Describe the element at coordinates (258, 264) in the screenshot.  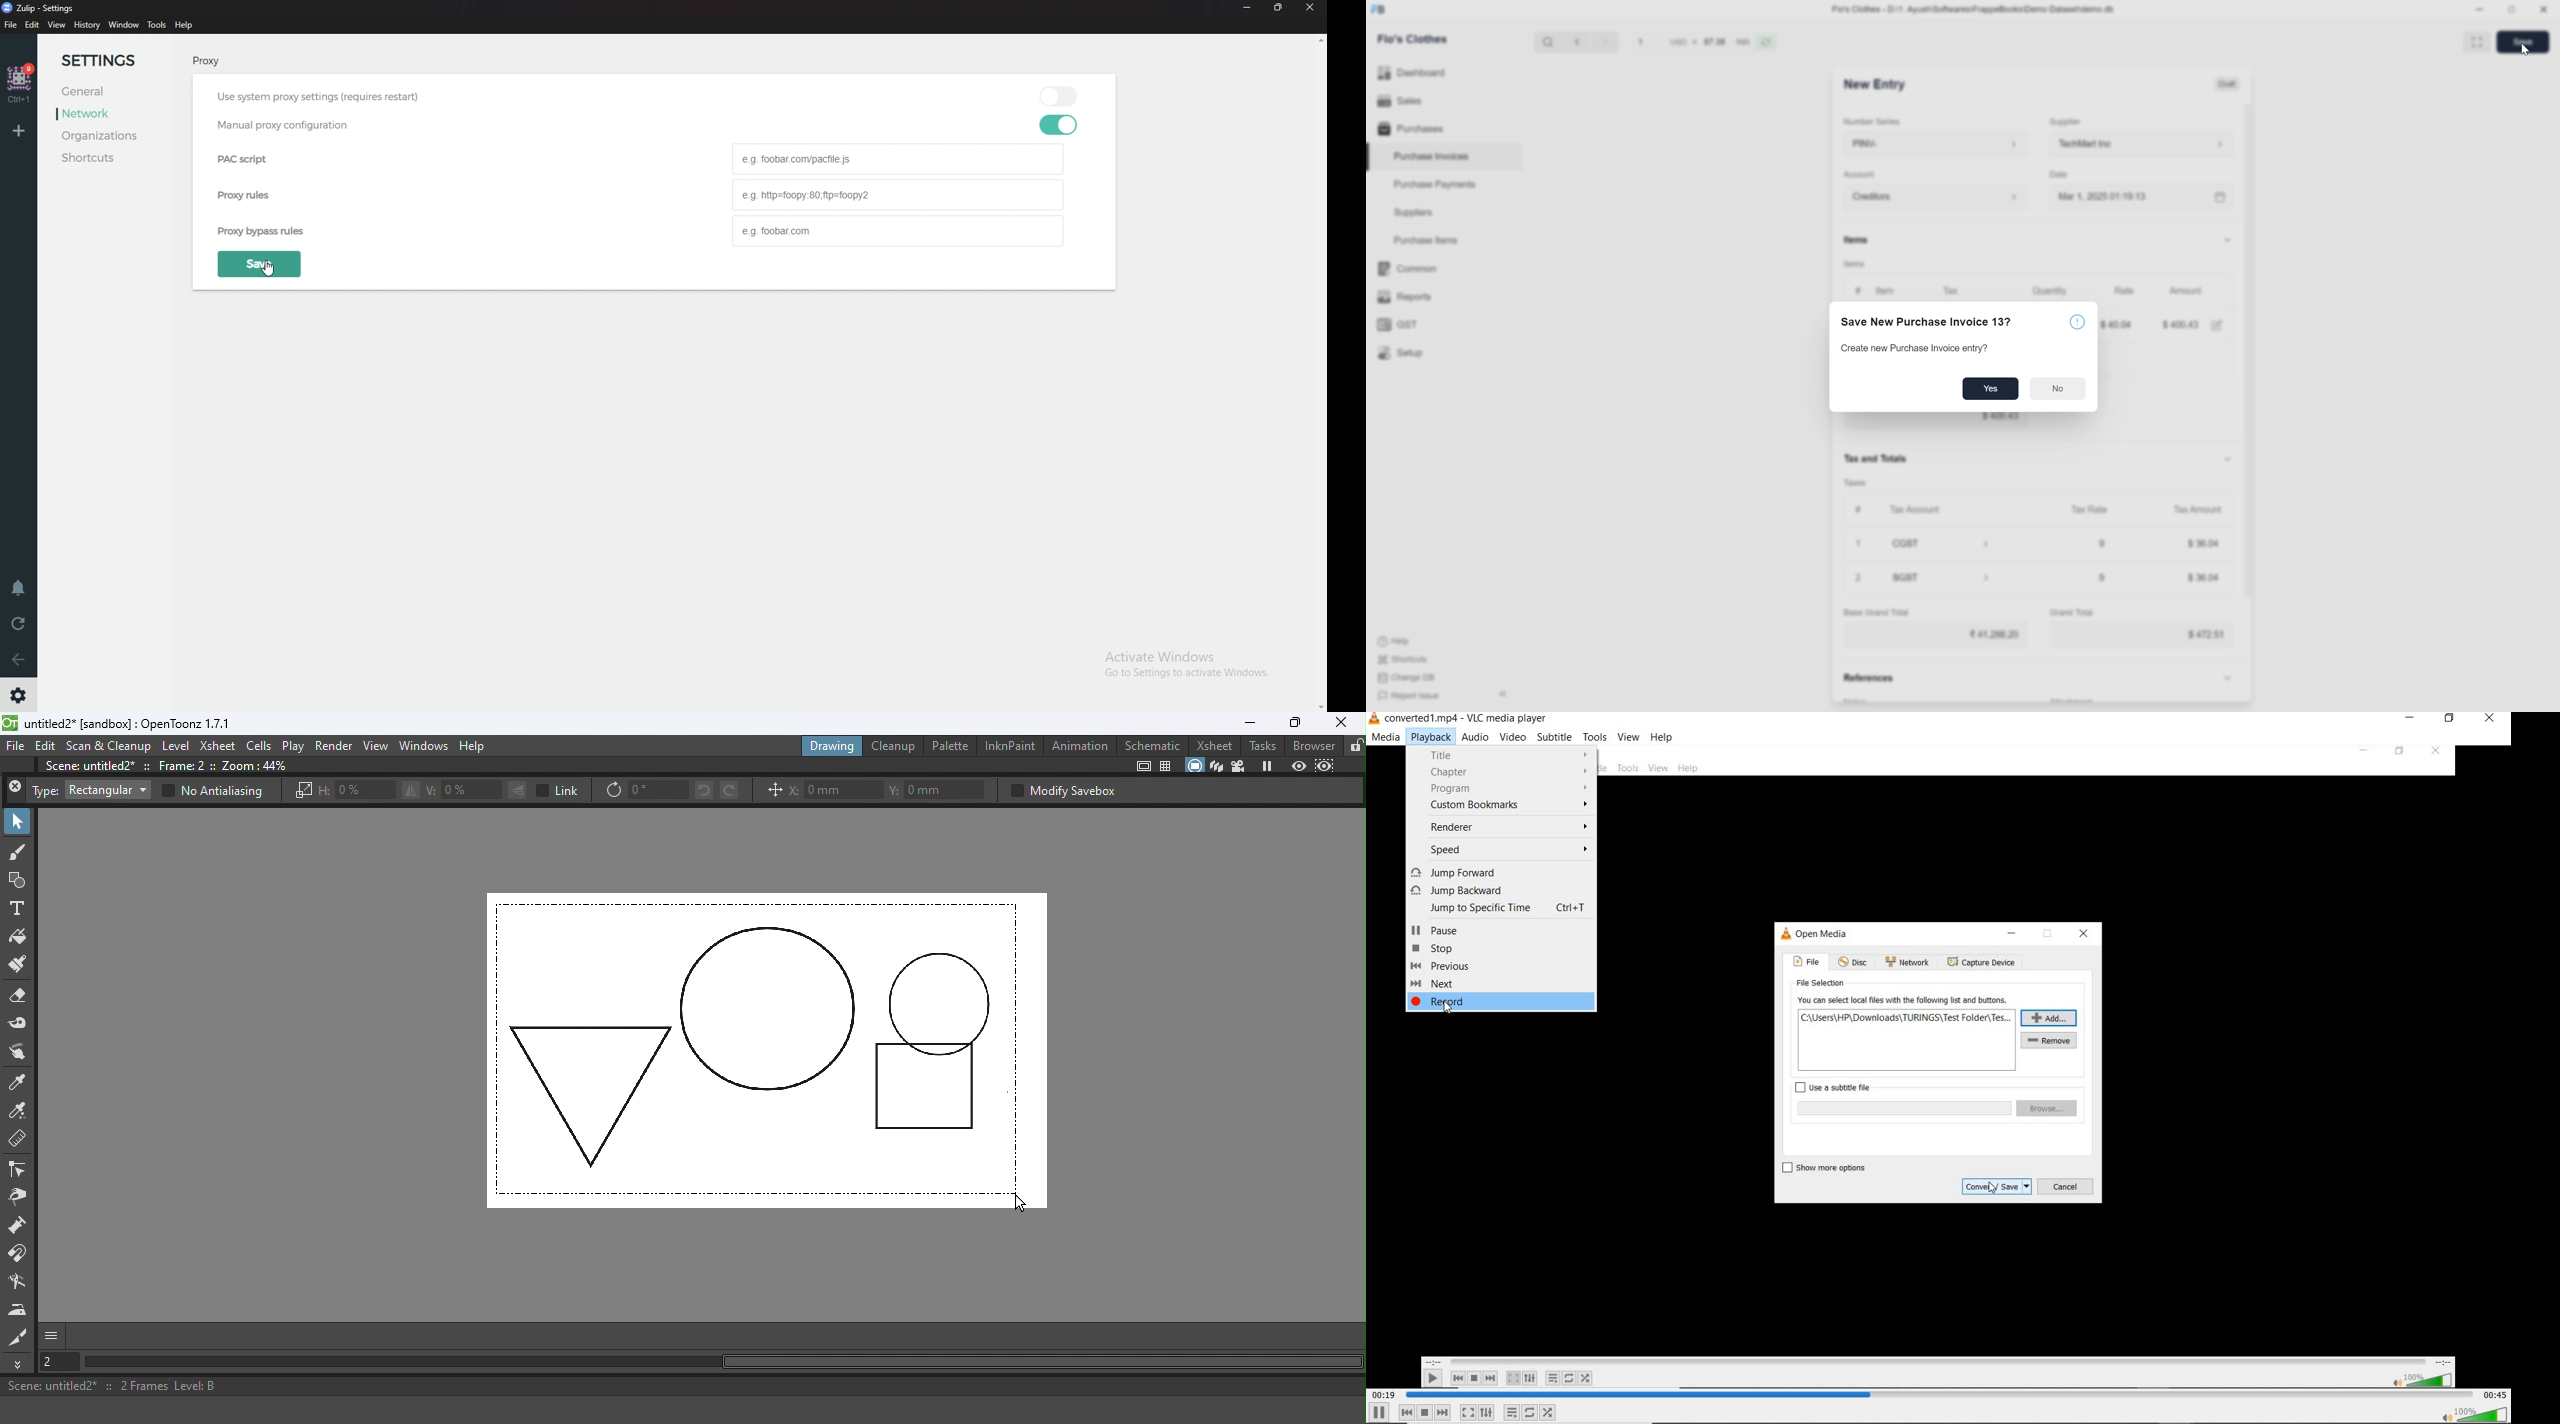
I see `save` at that location.